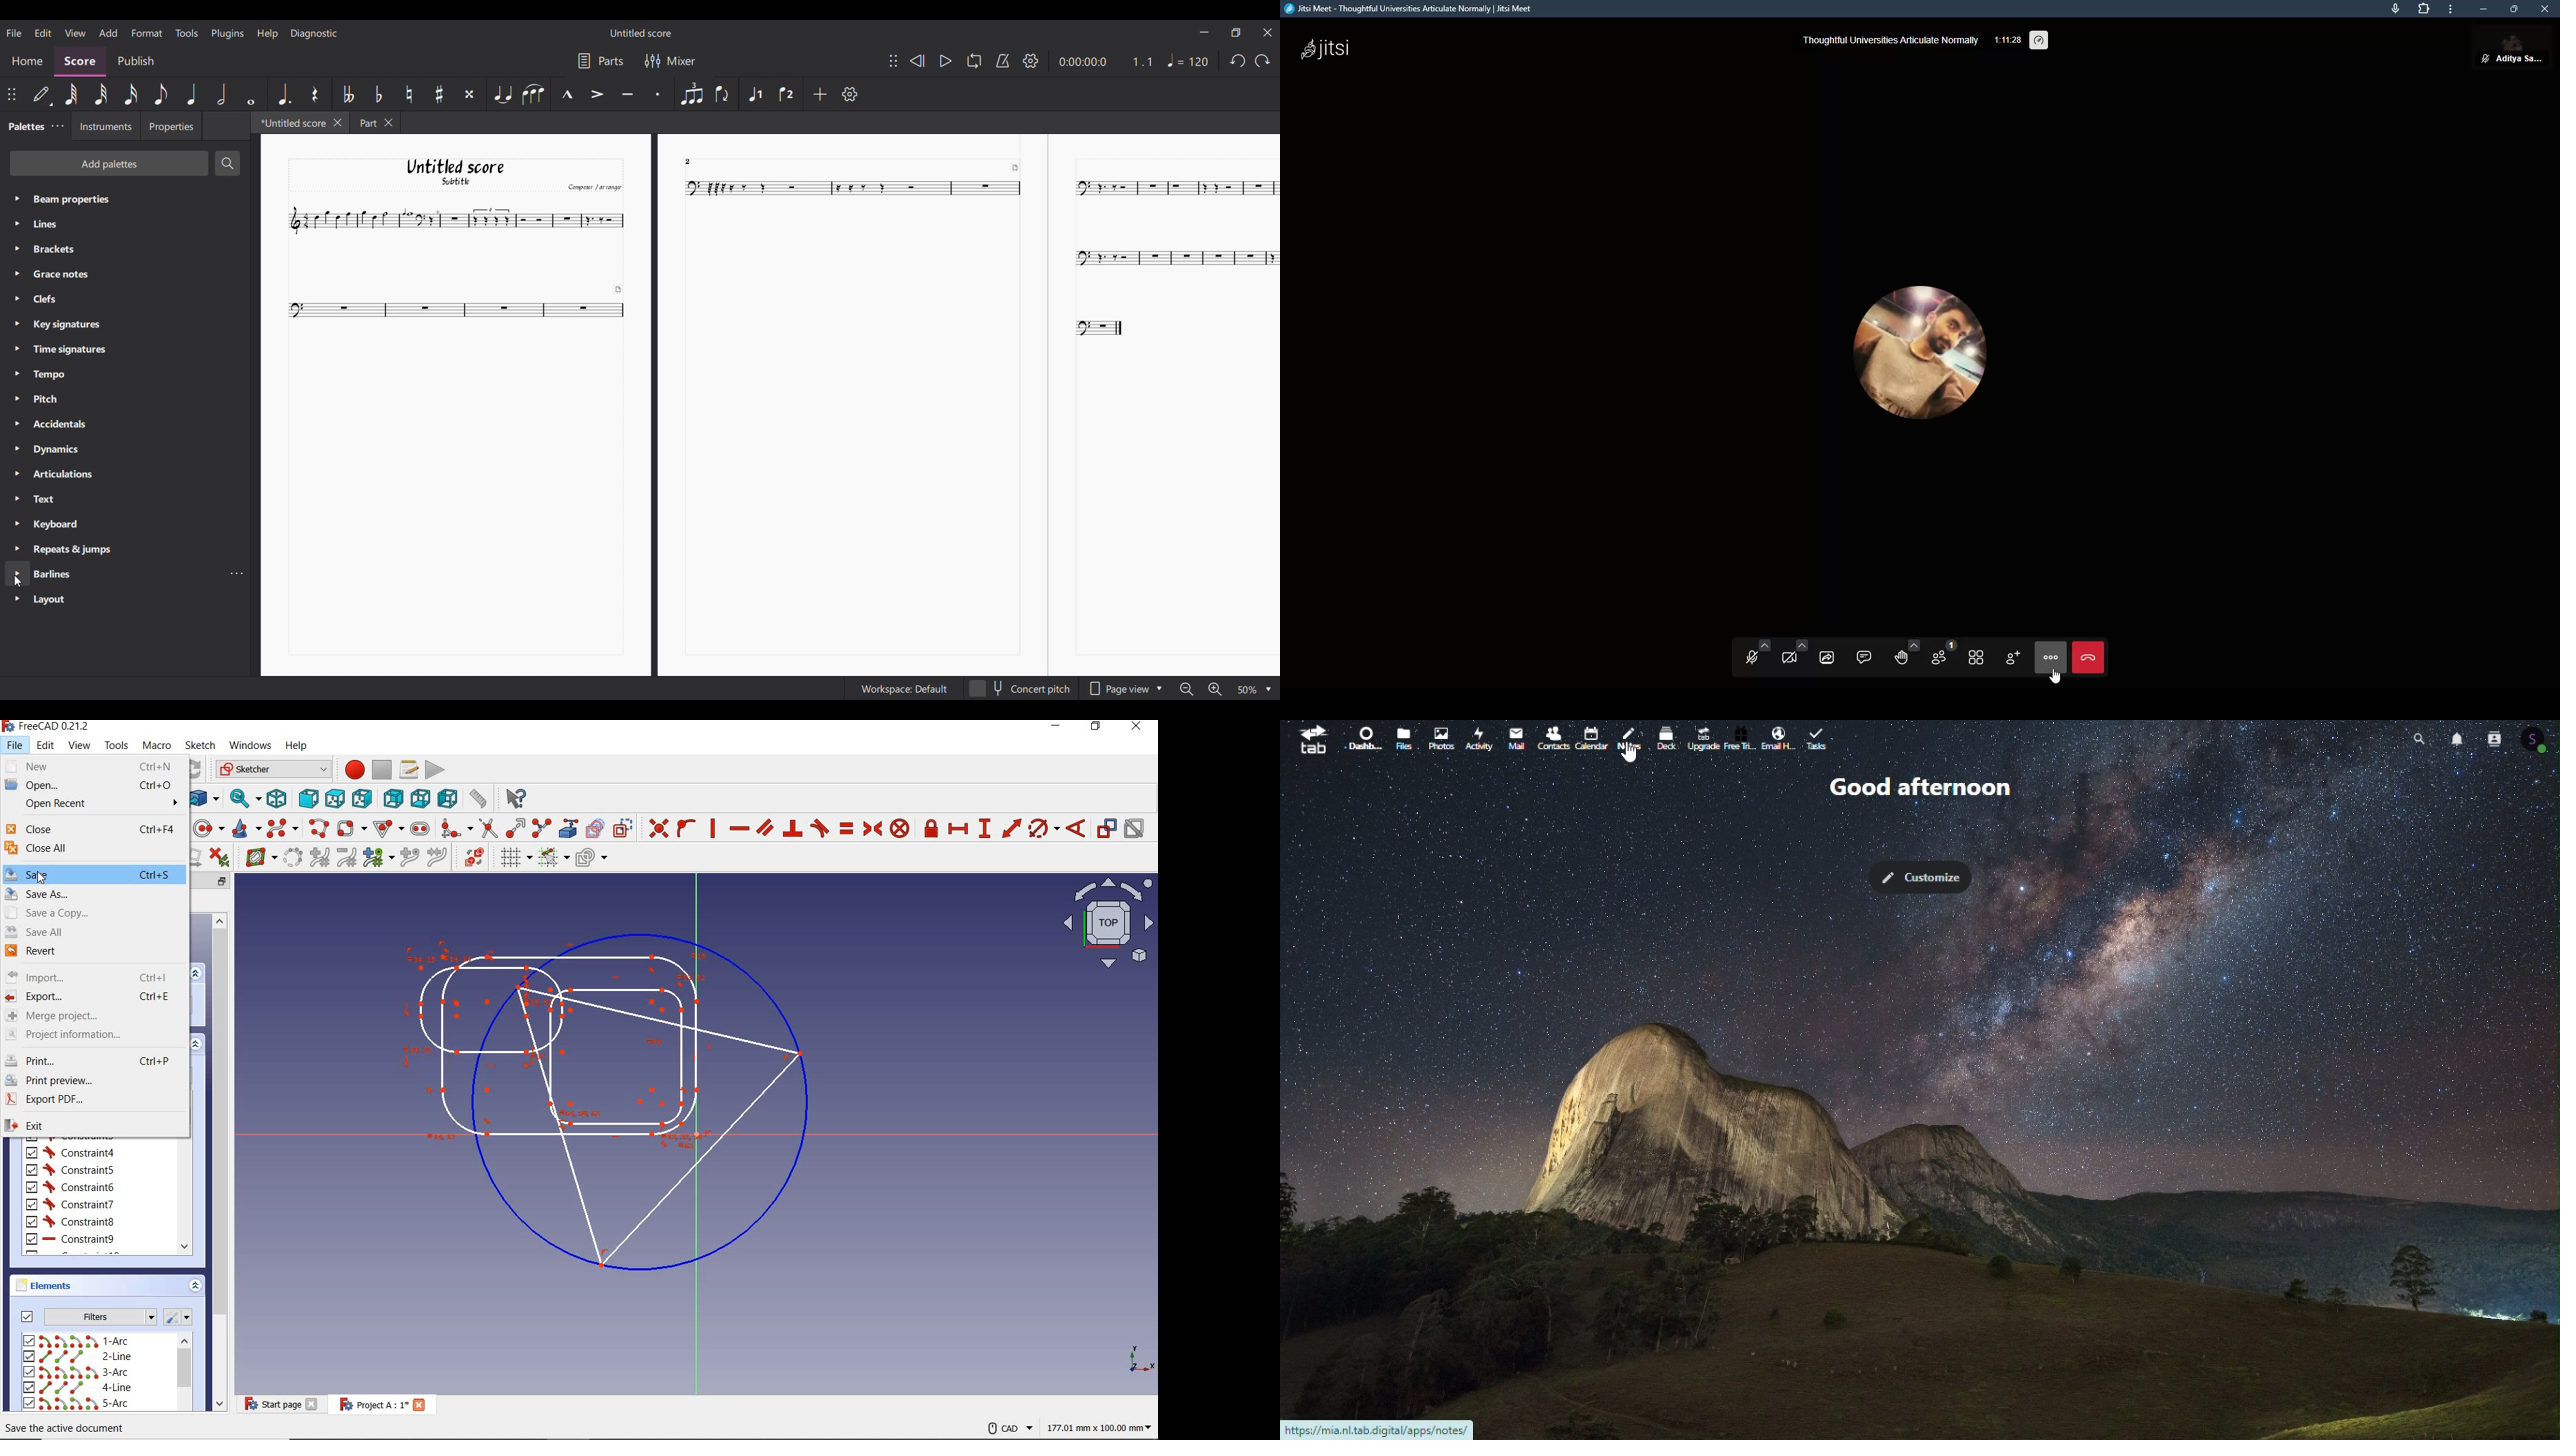  I want to click on project A:1*, so click(370, 1404).